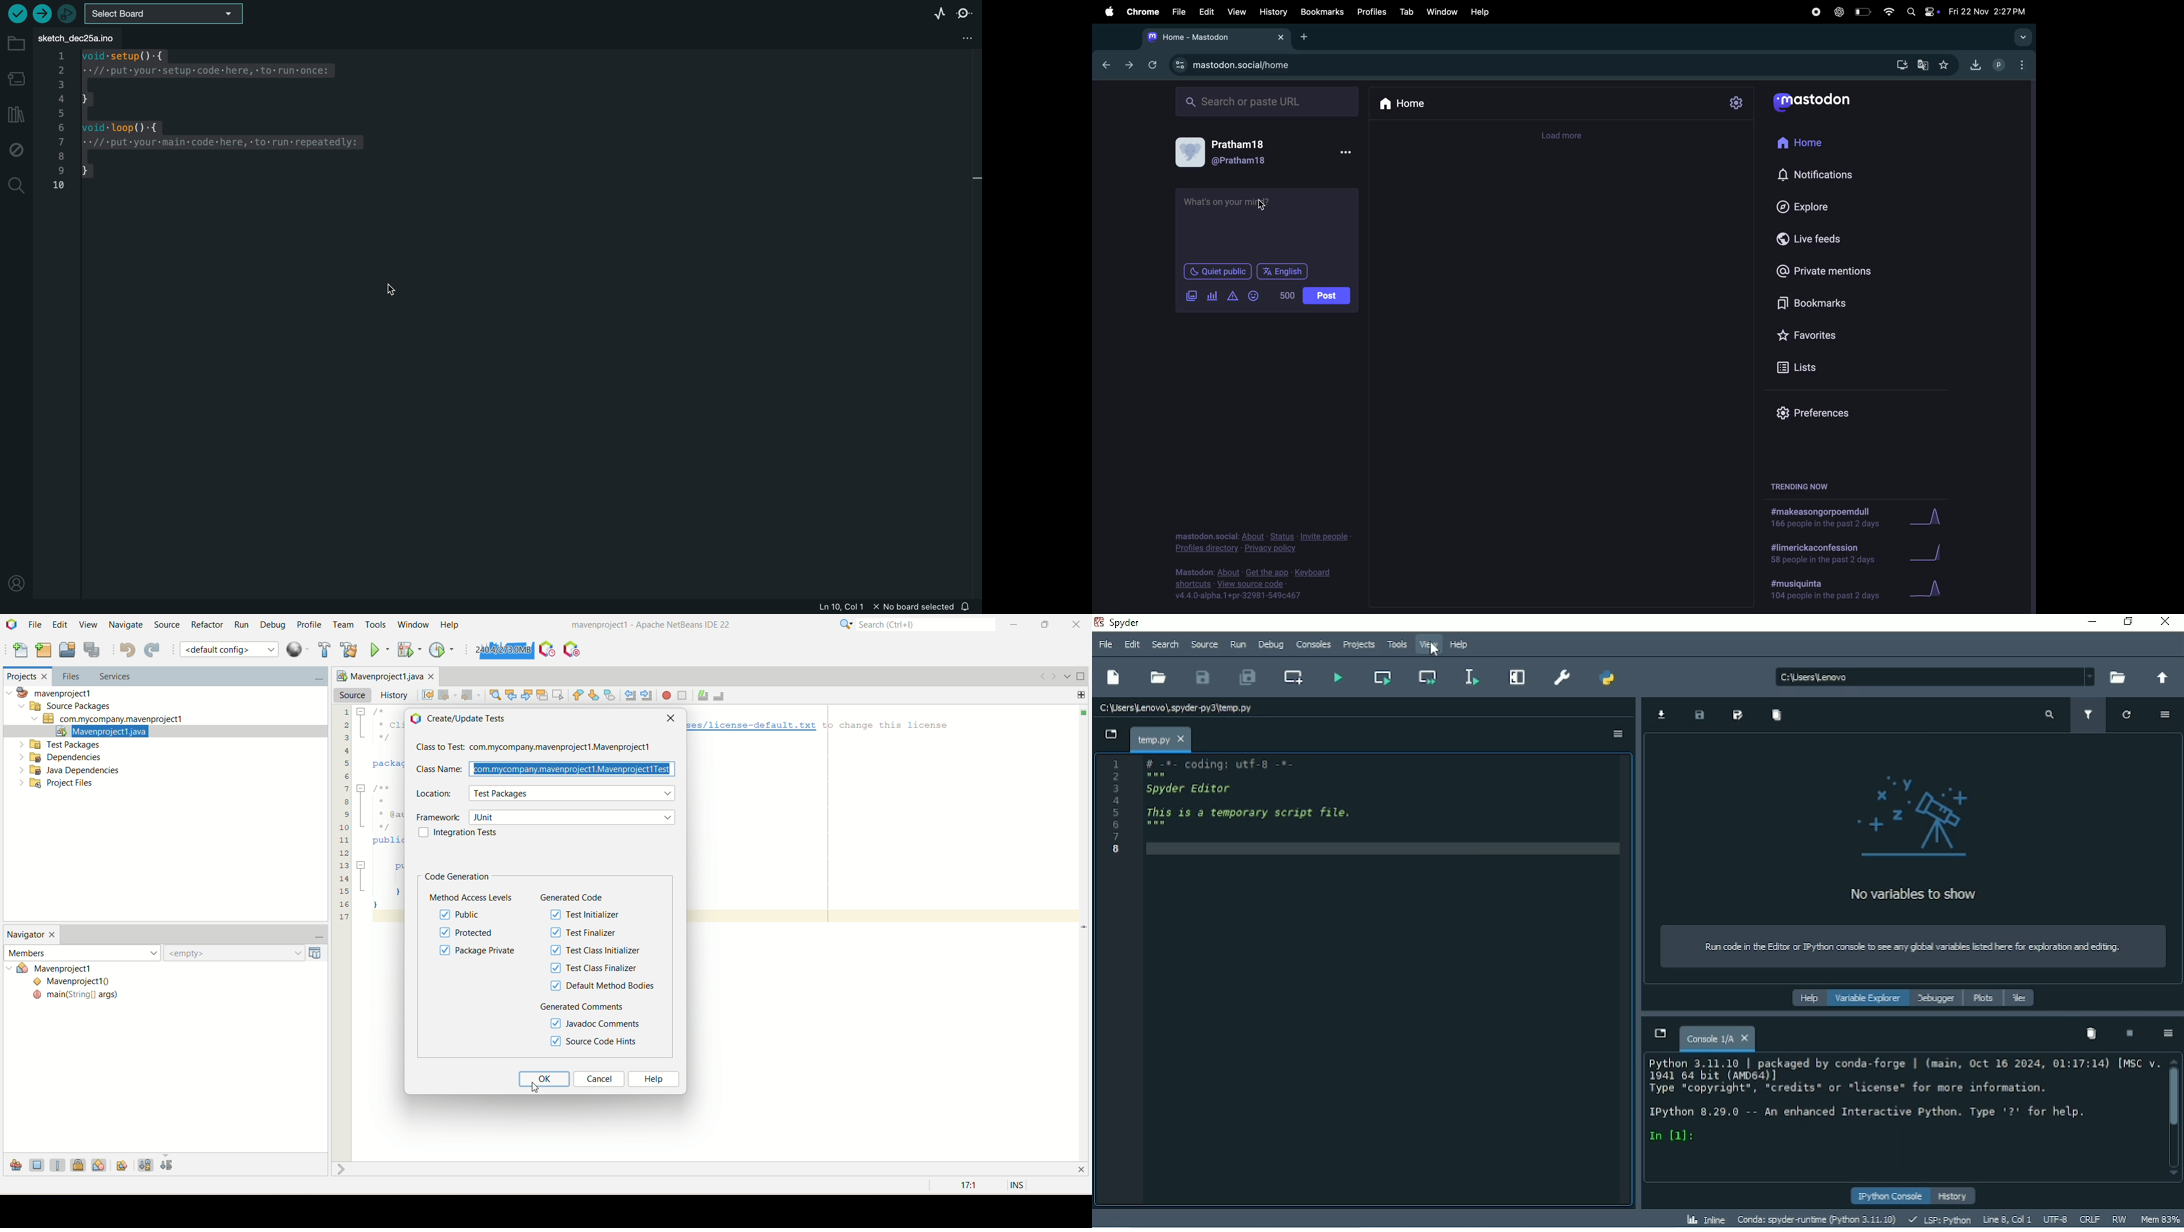 The height and width of the screenshot is (1232, 2184). Describe the element at coordinates (1370, 11) in the screenshot. I see `profiles` at that location.